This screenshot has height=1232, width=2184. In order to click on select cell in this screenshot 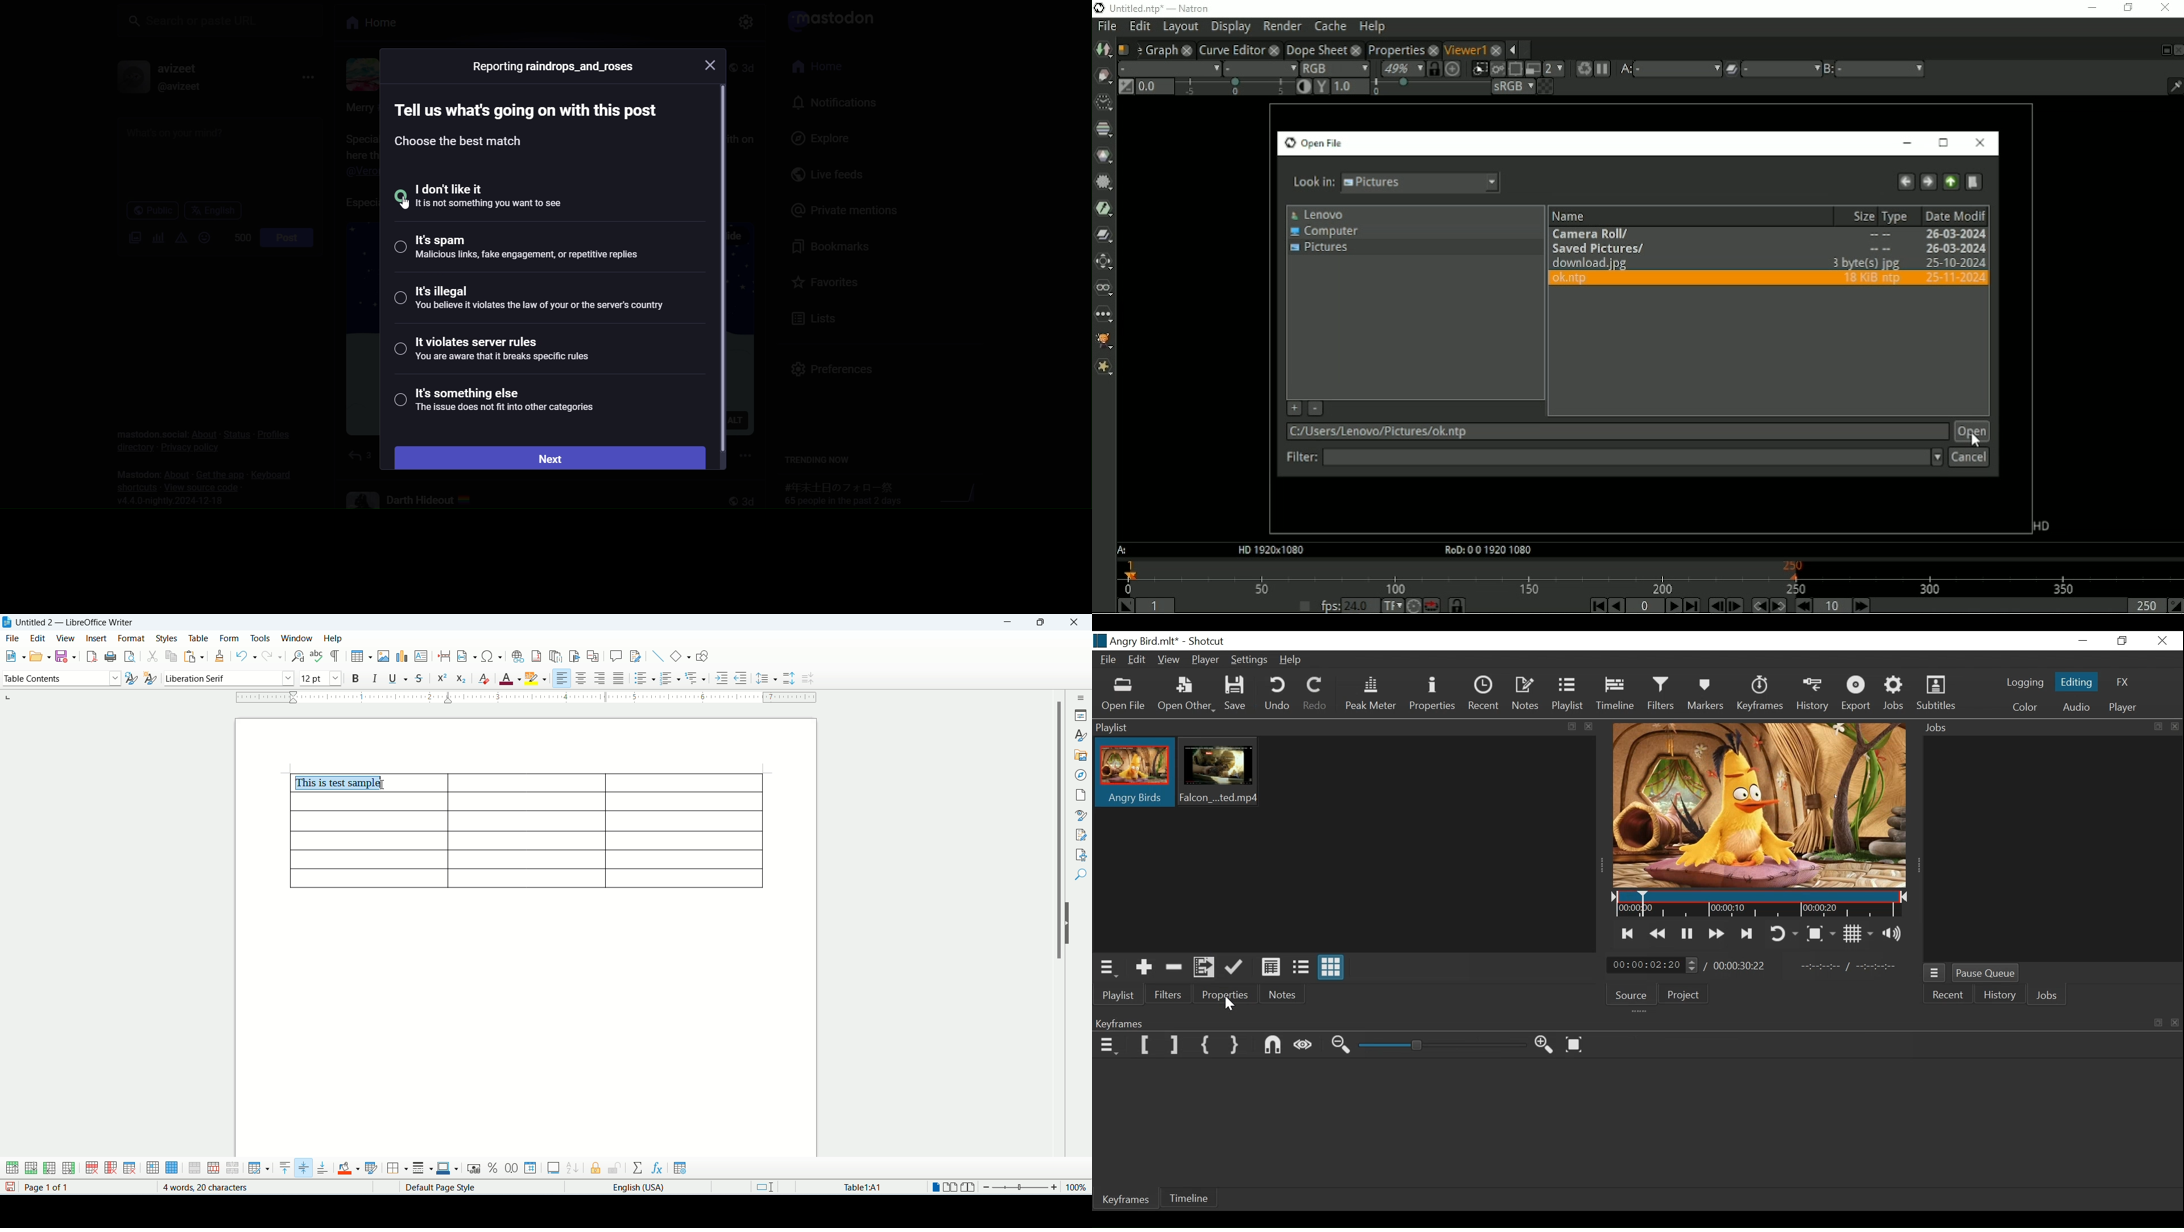, I will do `click(152, 1169)`.